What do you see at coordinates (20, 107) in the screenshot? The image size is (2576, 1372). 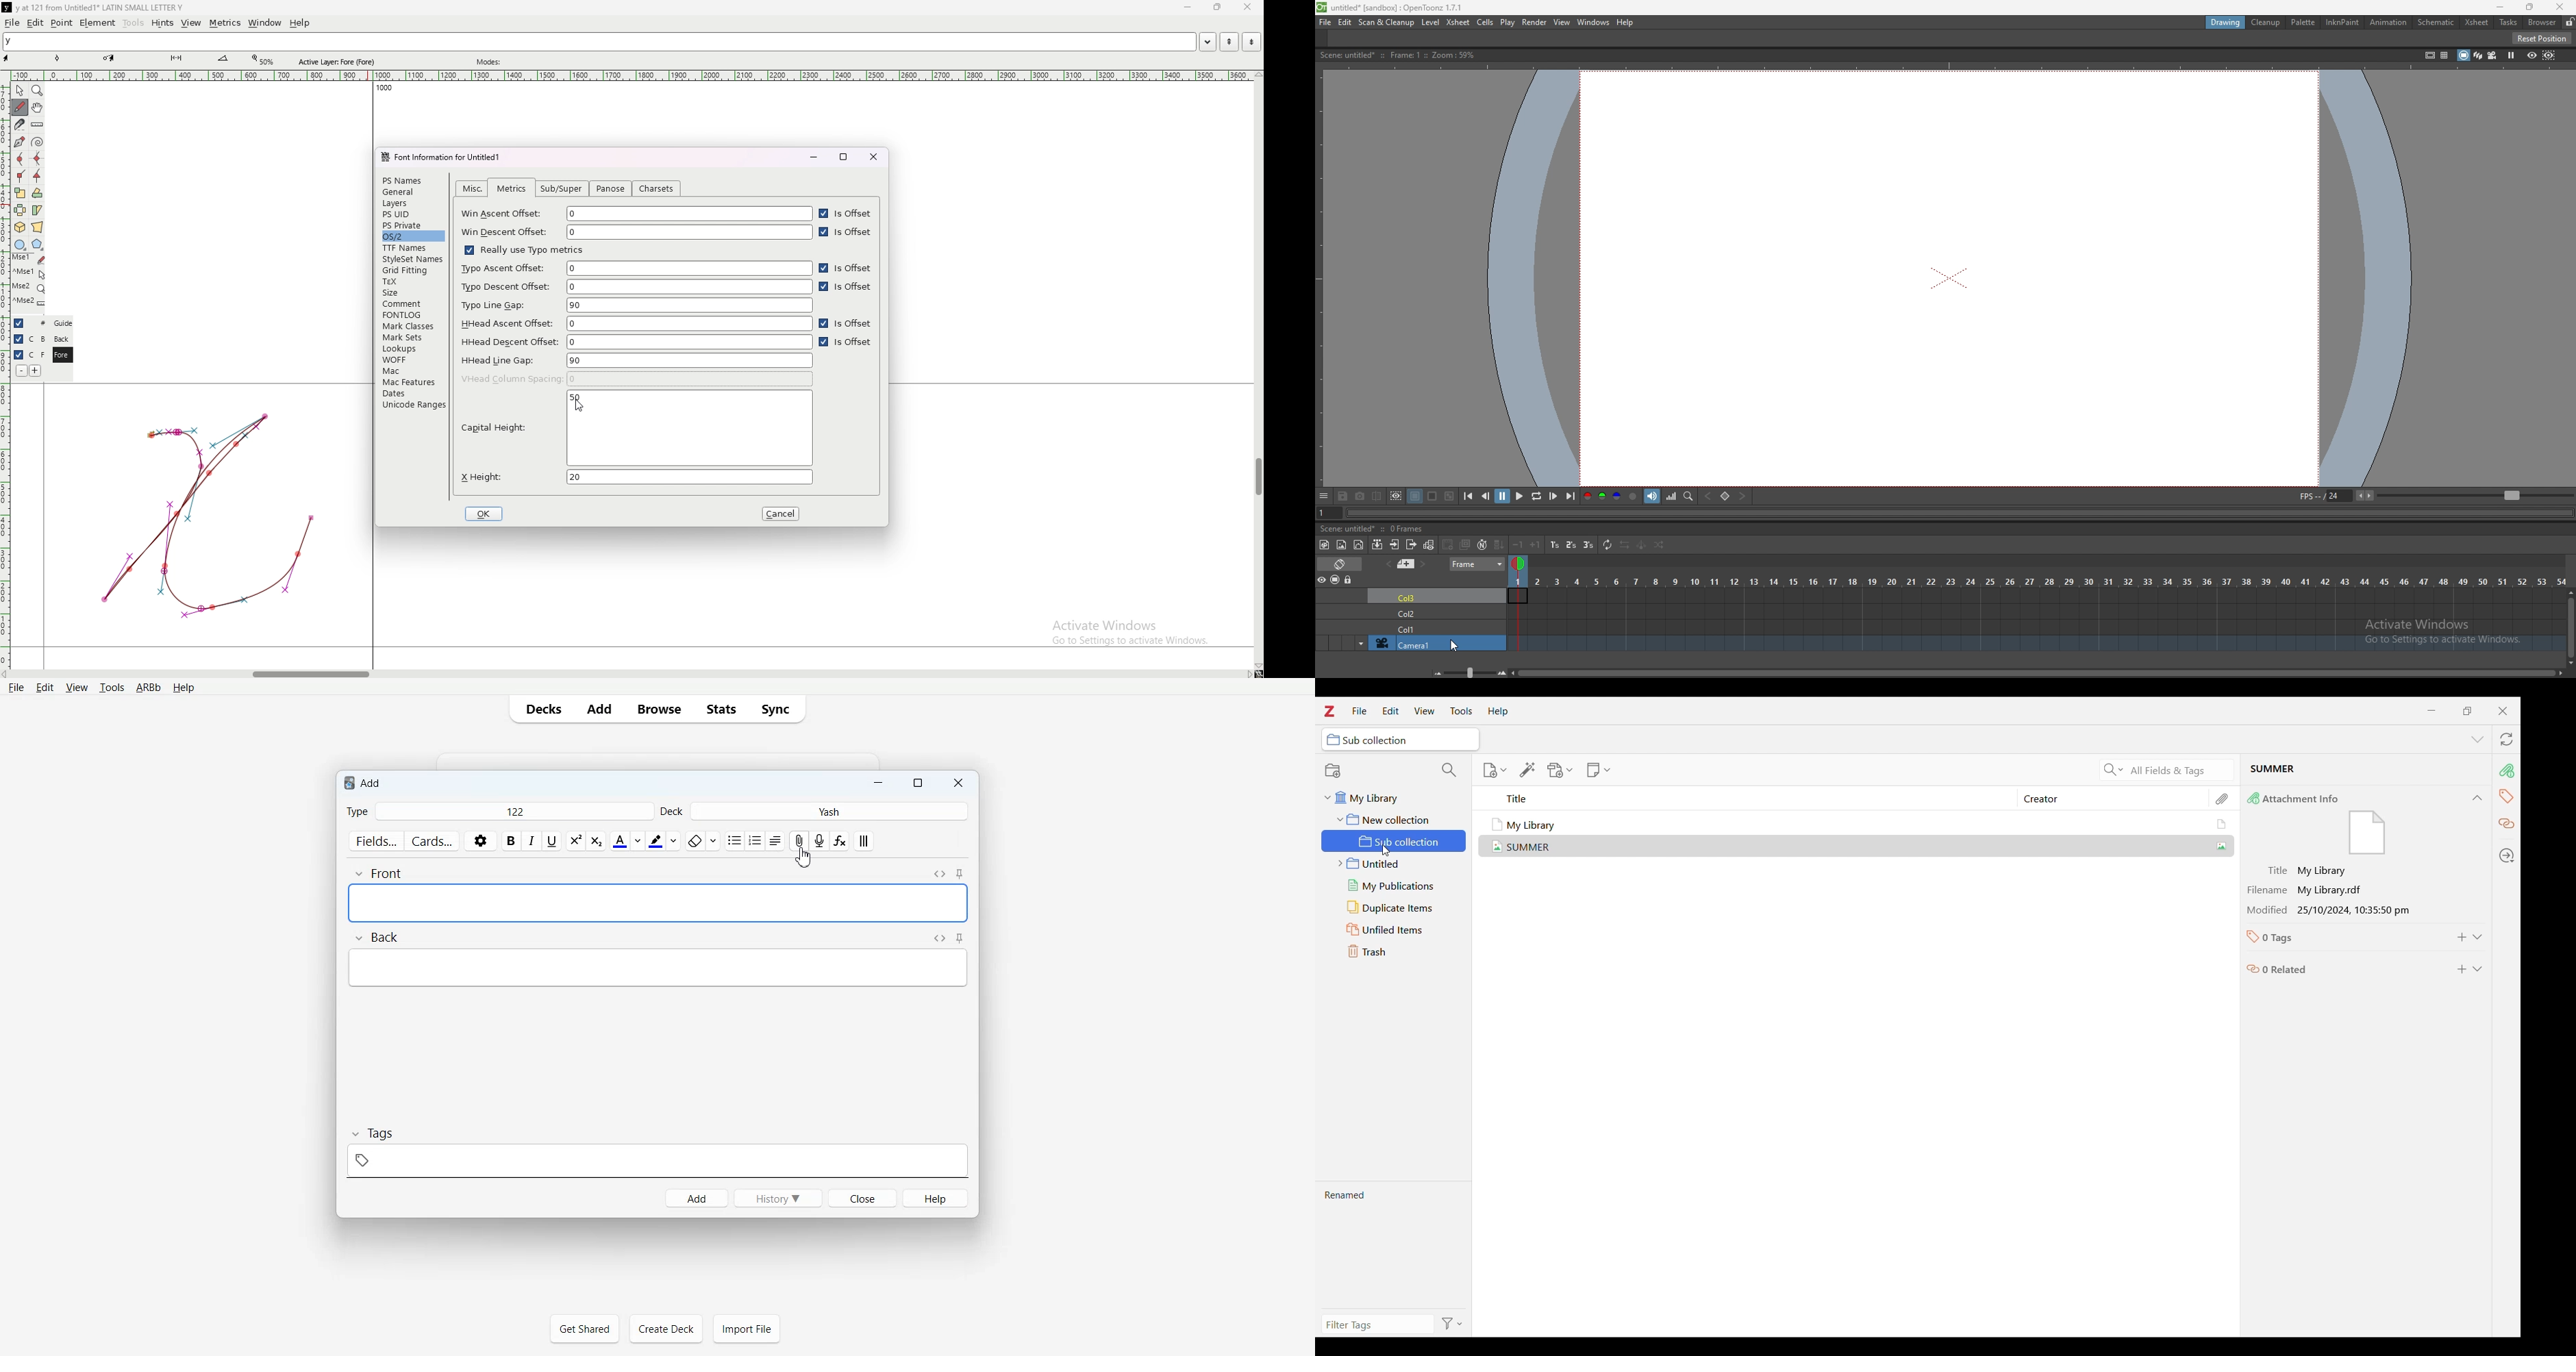 I see `draw freehand` at bounding box center [20, 107].